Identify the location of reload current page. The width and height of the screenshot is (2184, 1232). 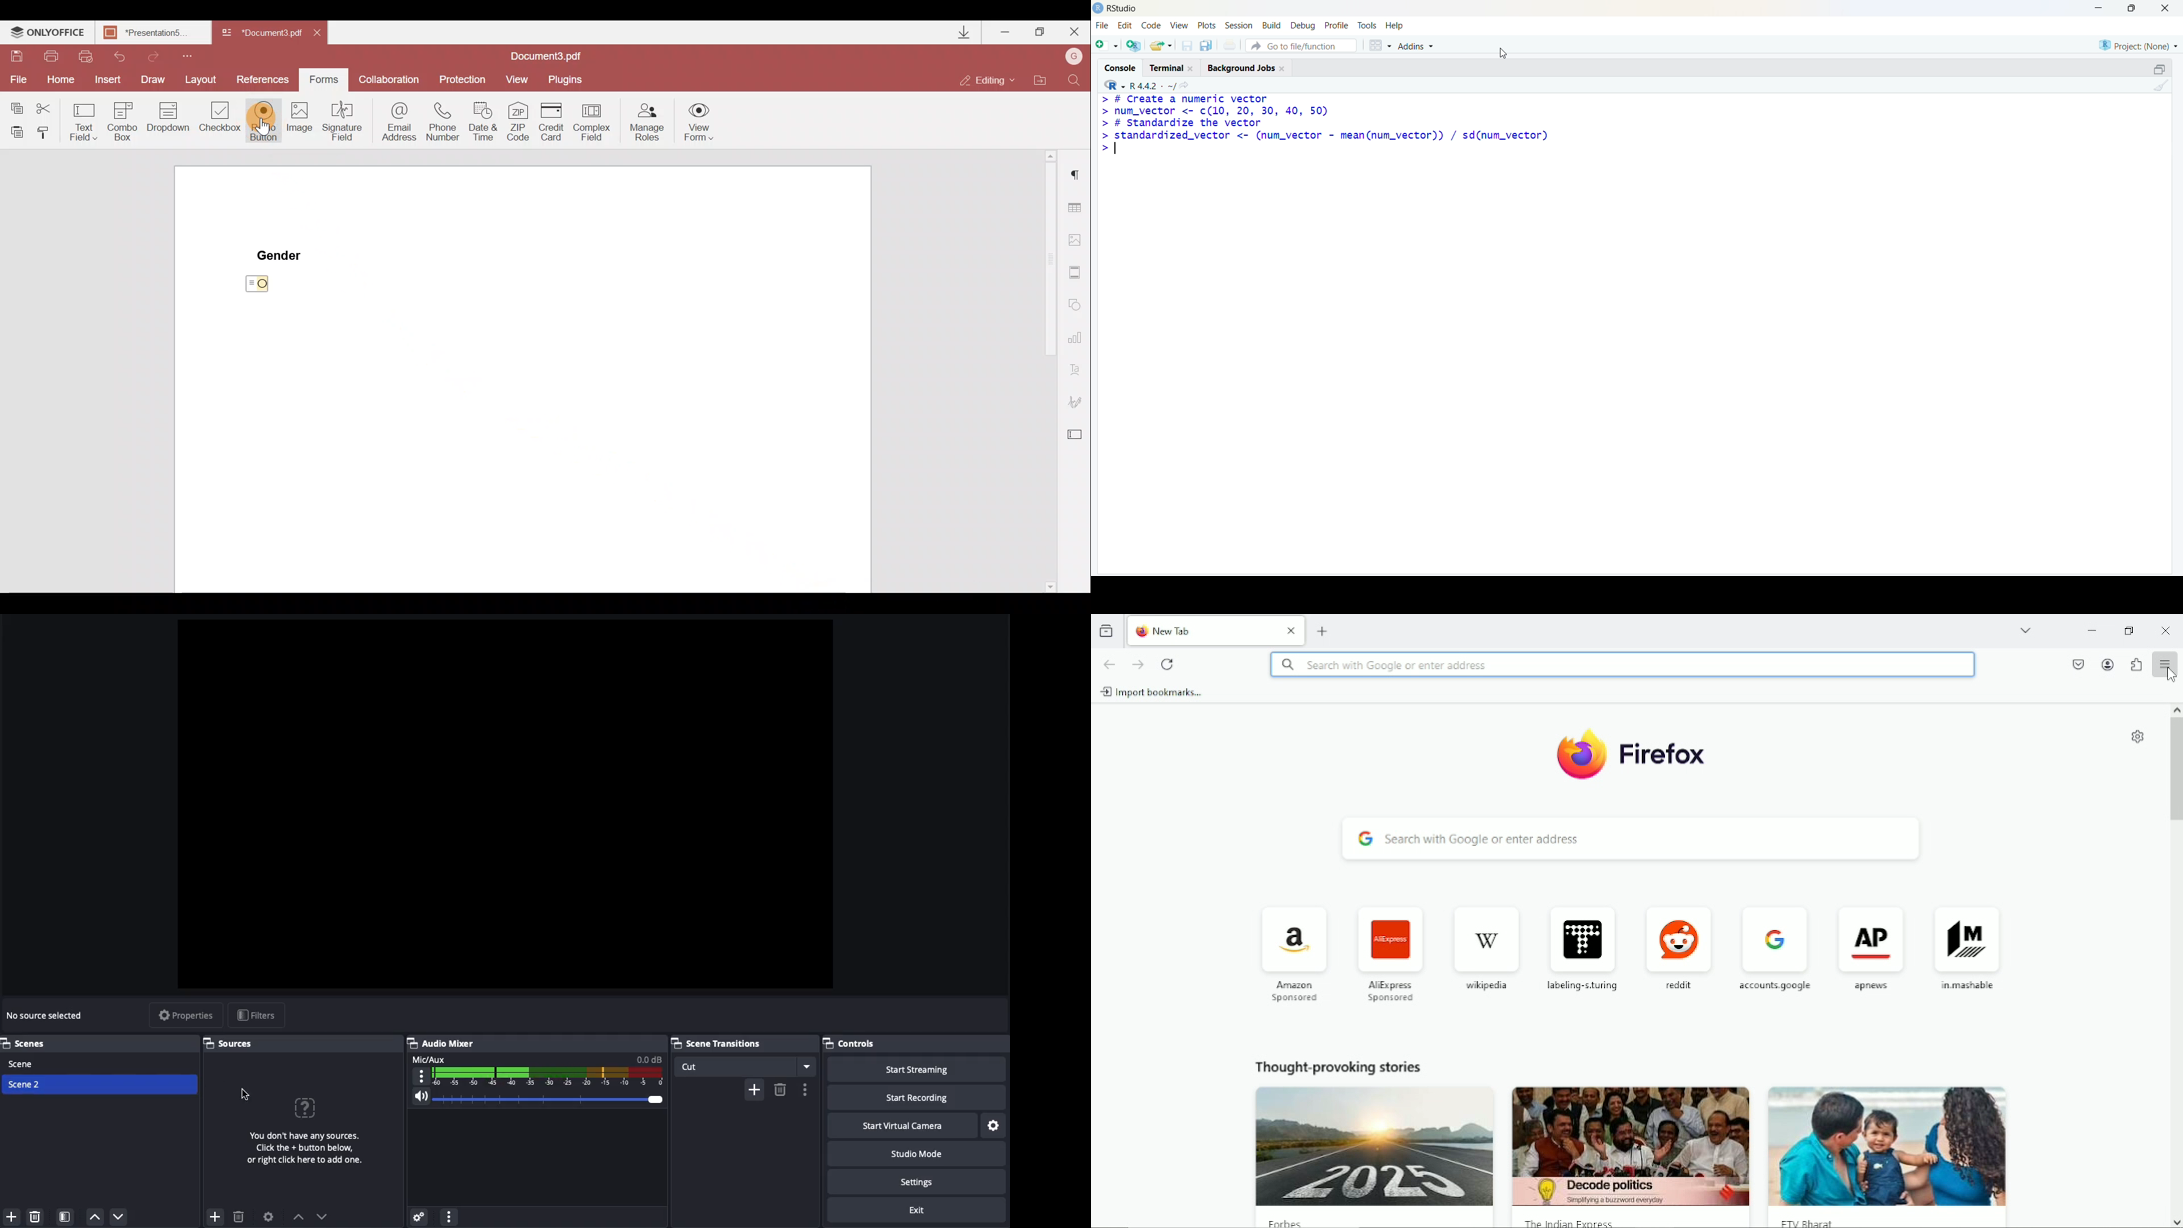
(1170, 663).